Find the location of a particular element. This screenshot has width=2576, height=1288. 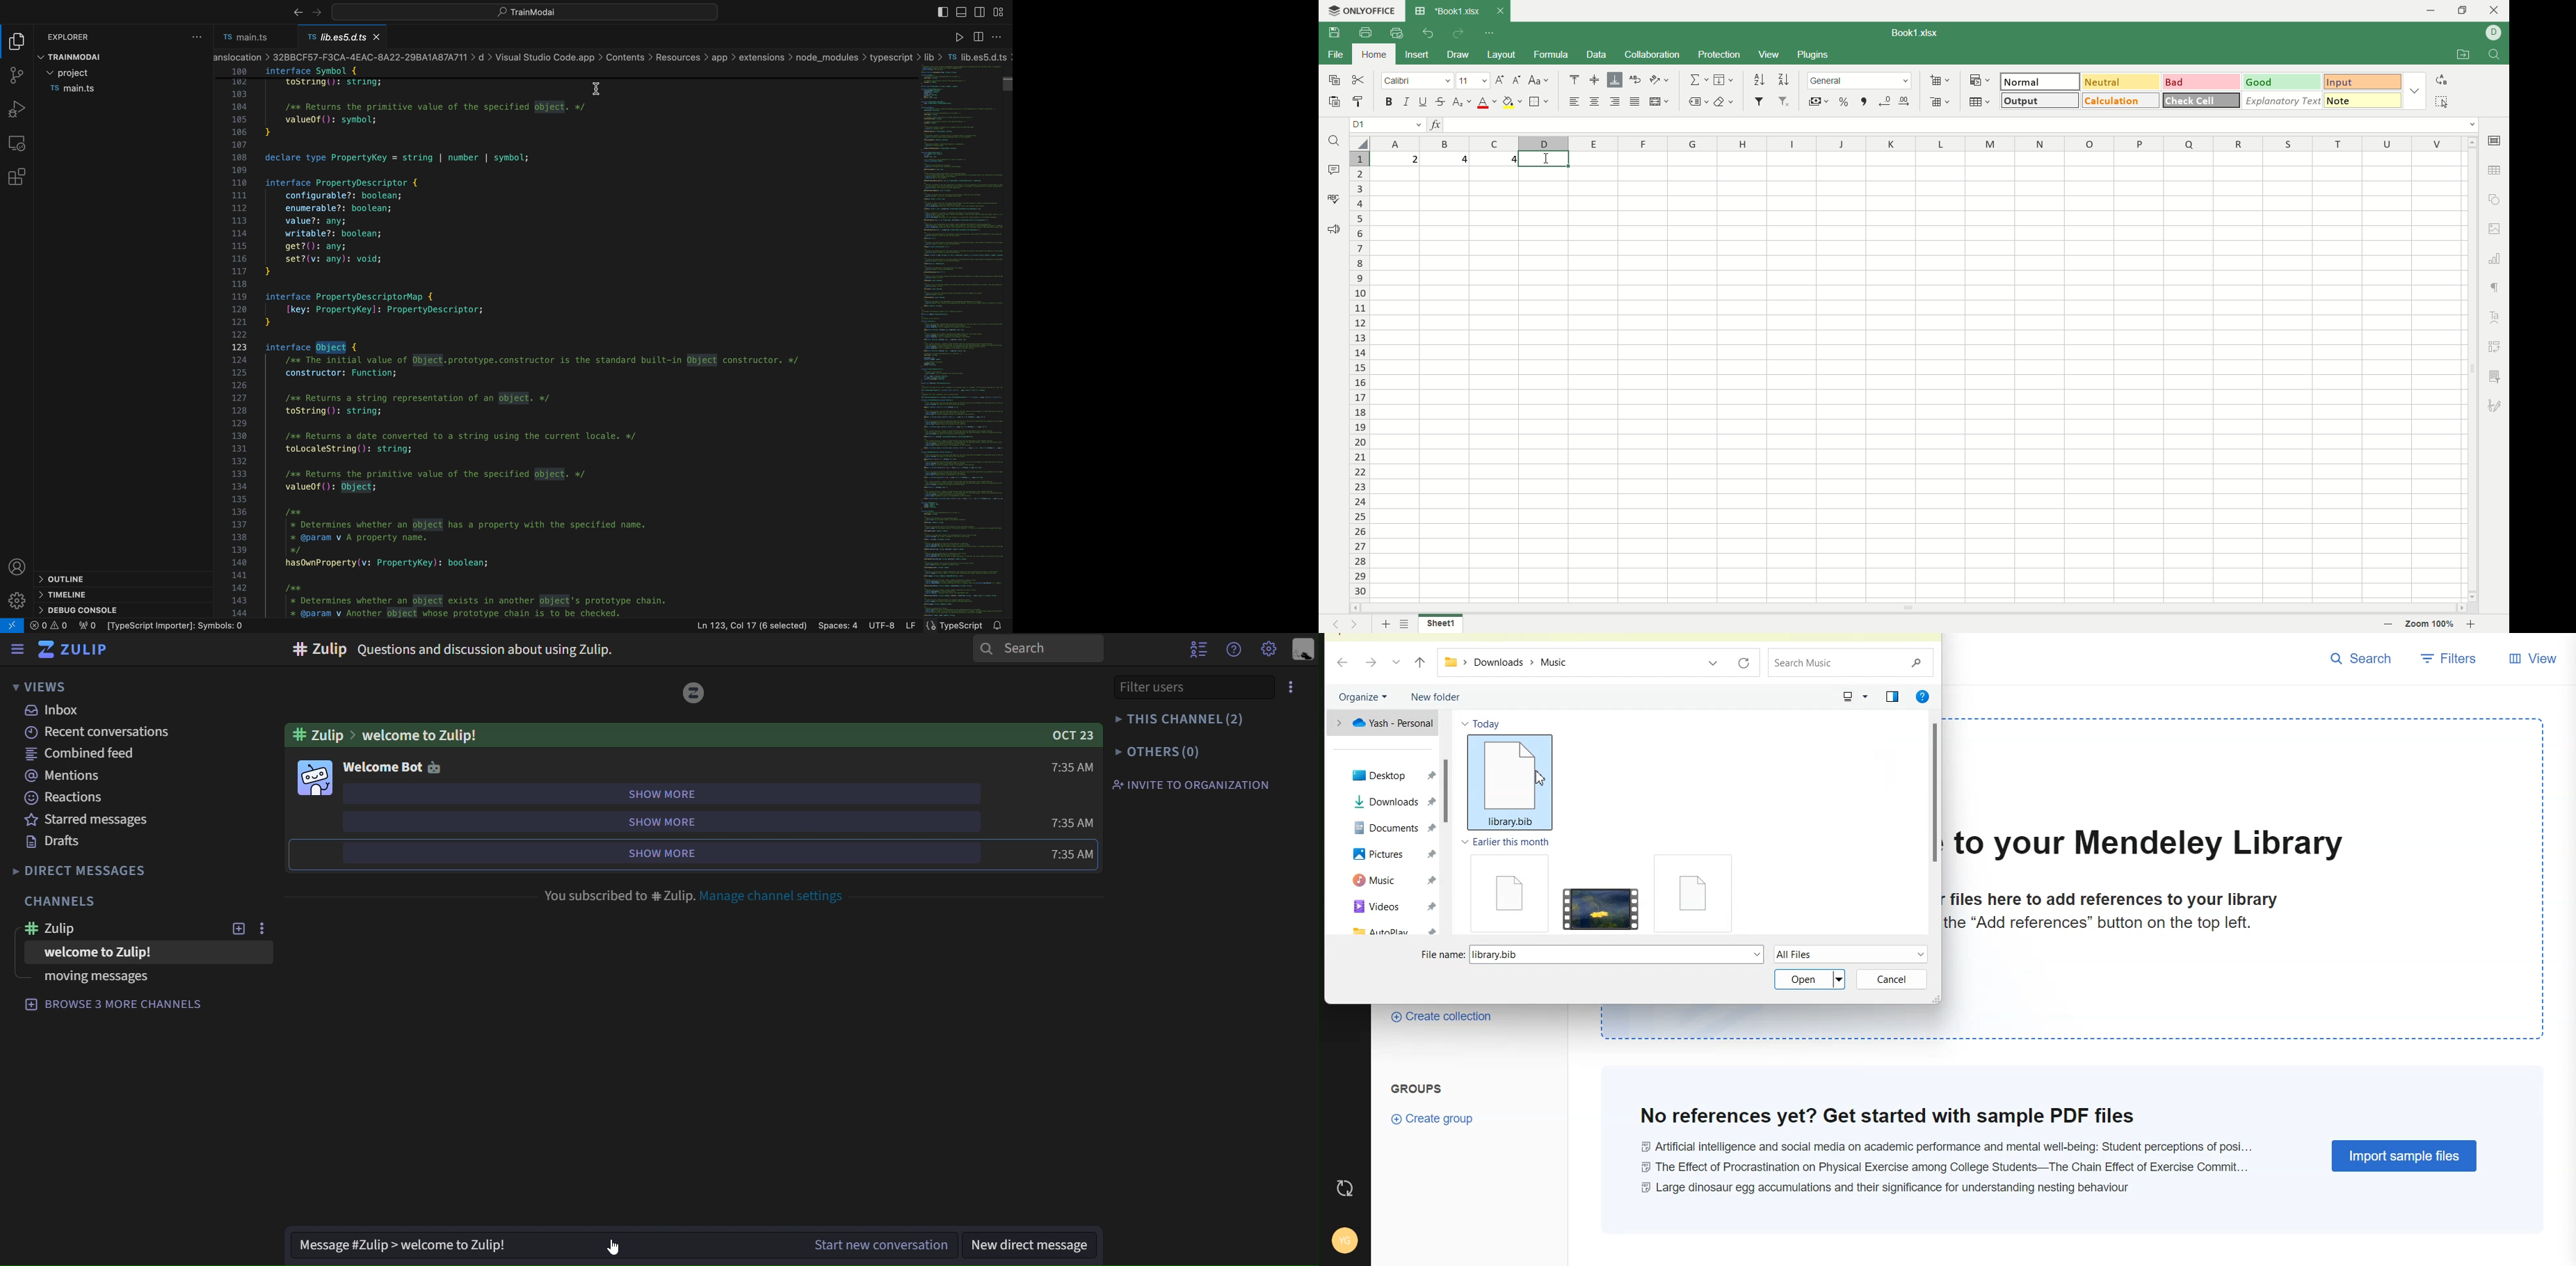

undo is located at coordinates (1426, 35).